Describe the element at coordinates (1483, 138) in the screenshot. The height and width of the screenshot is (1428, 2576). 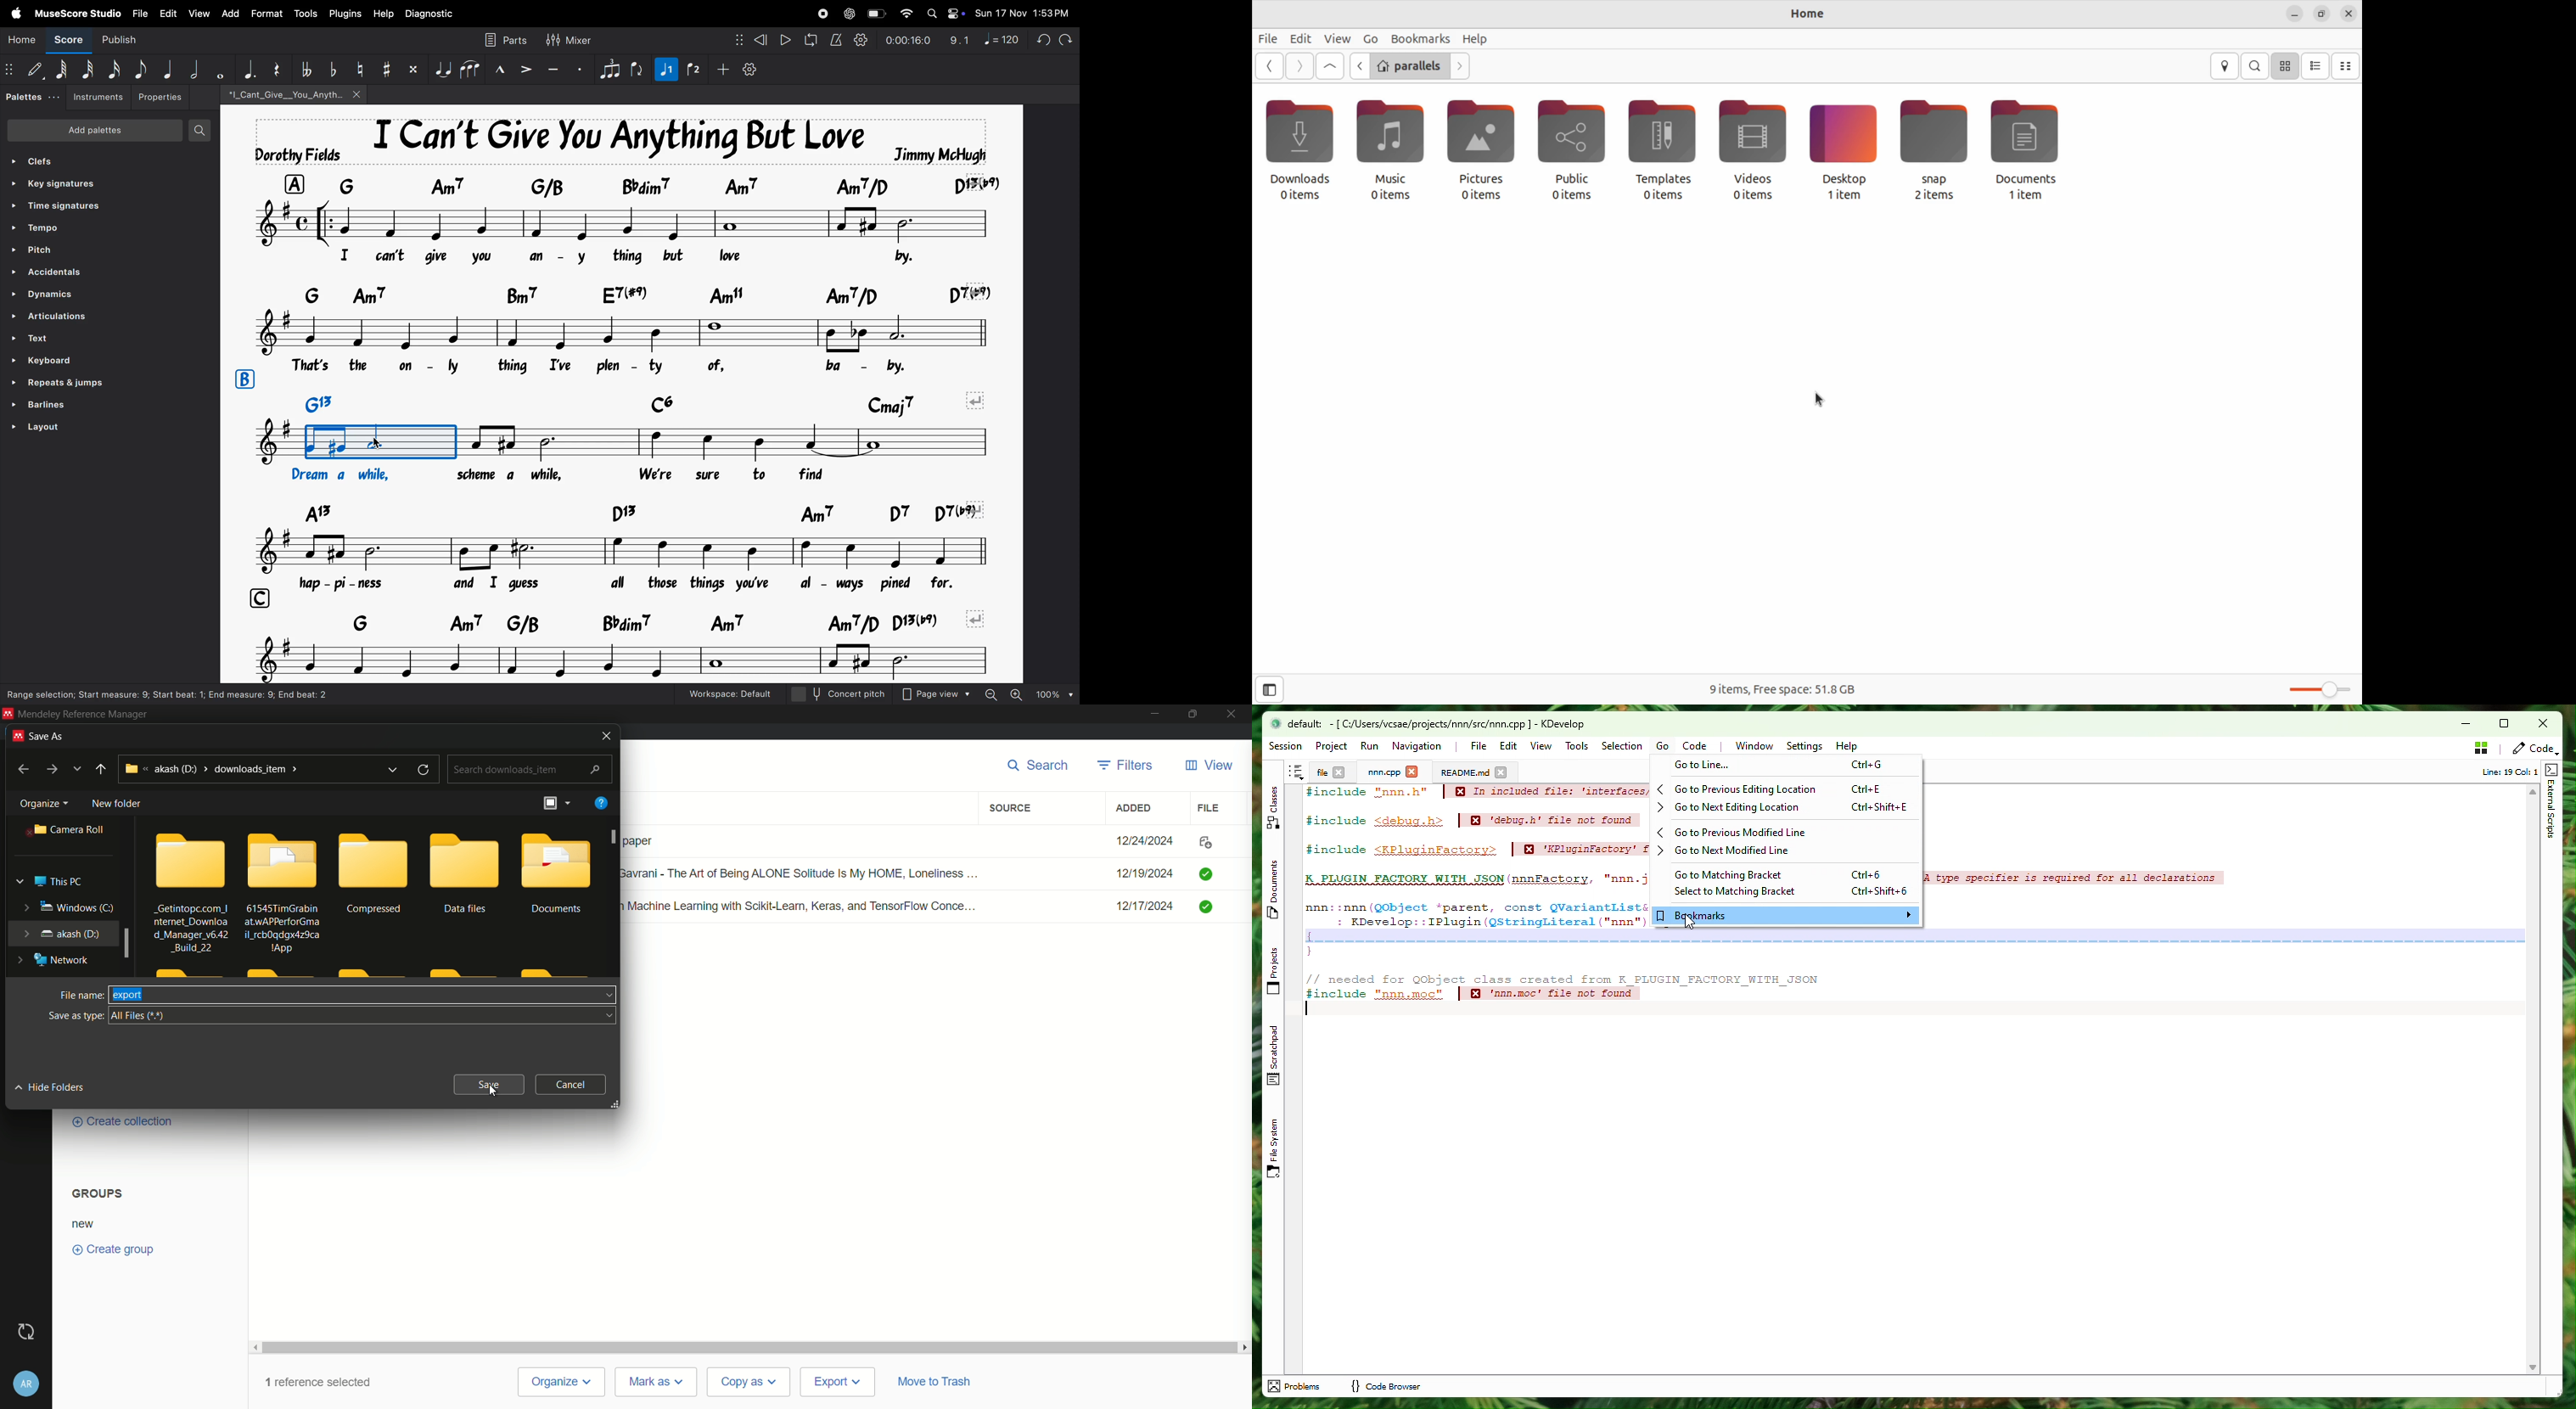
I see `pictures` at that location.